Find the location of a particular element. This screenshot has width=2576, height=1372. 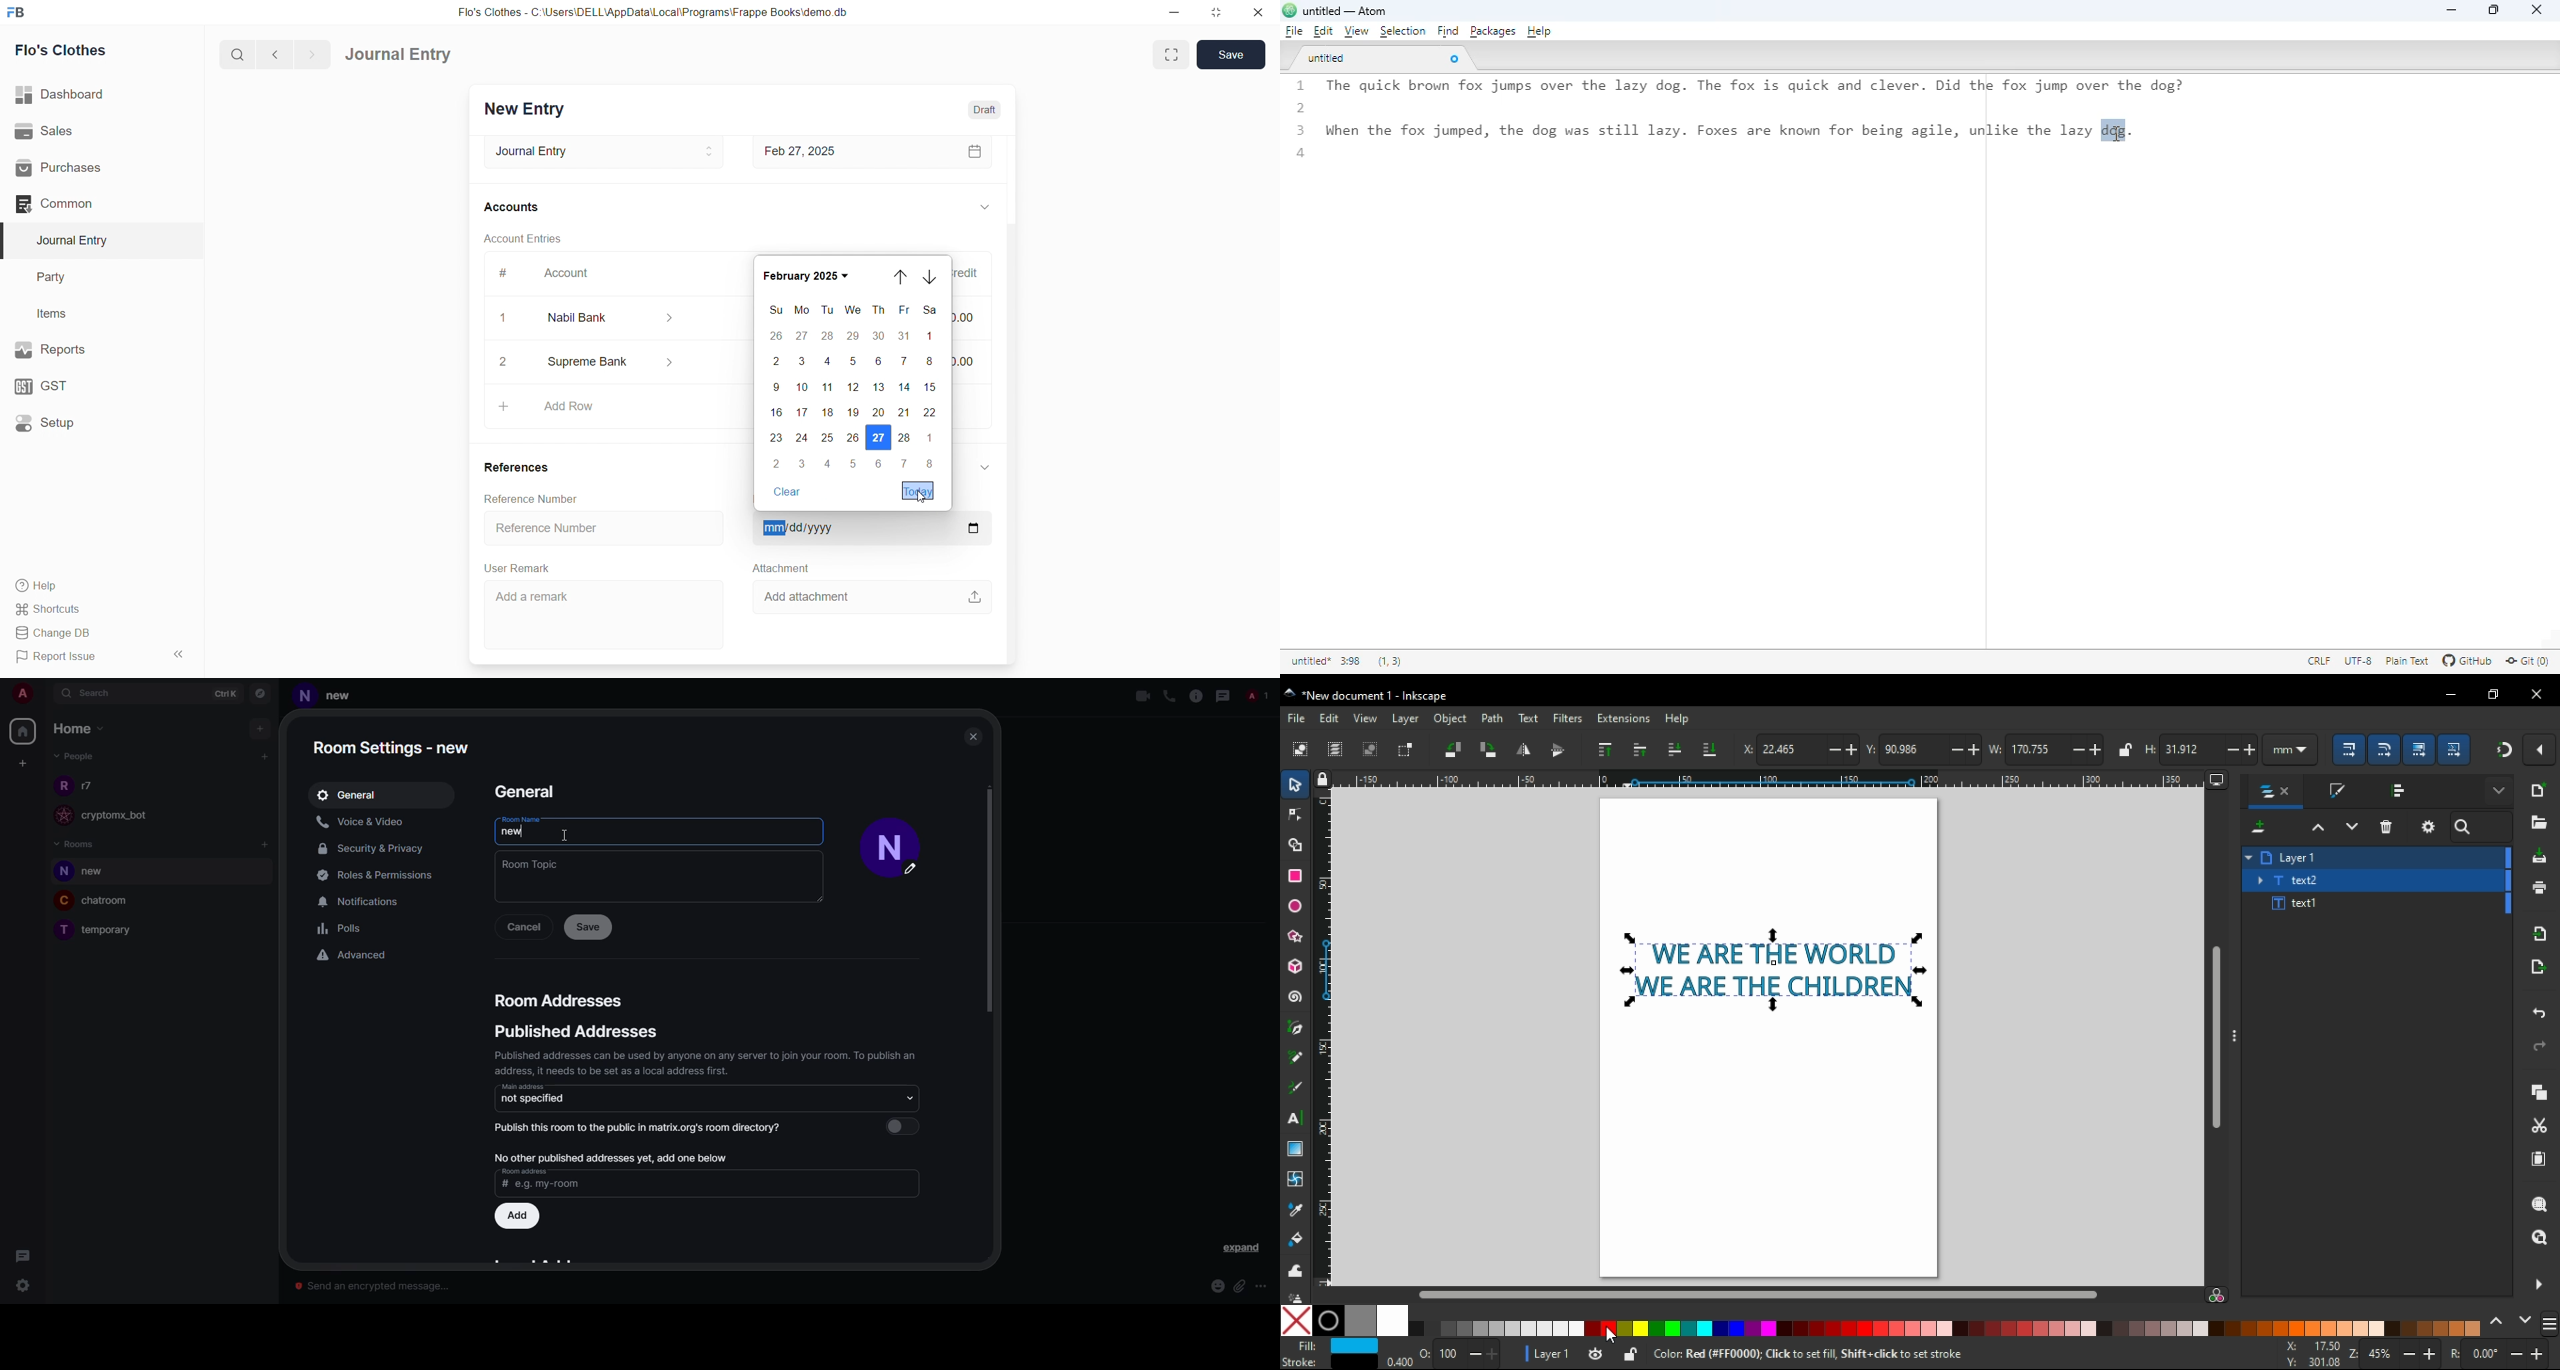

TH is located at coordinates (879, 309).